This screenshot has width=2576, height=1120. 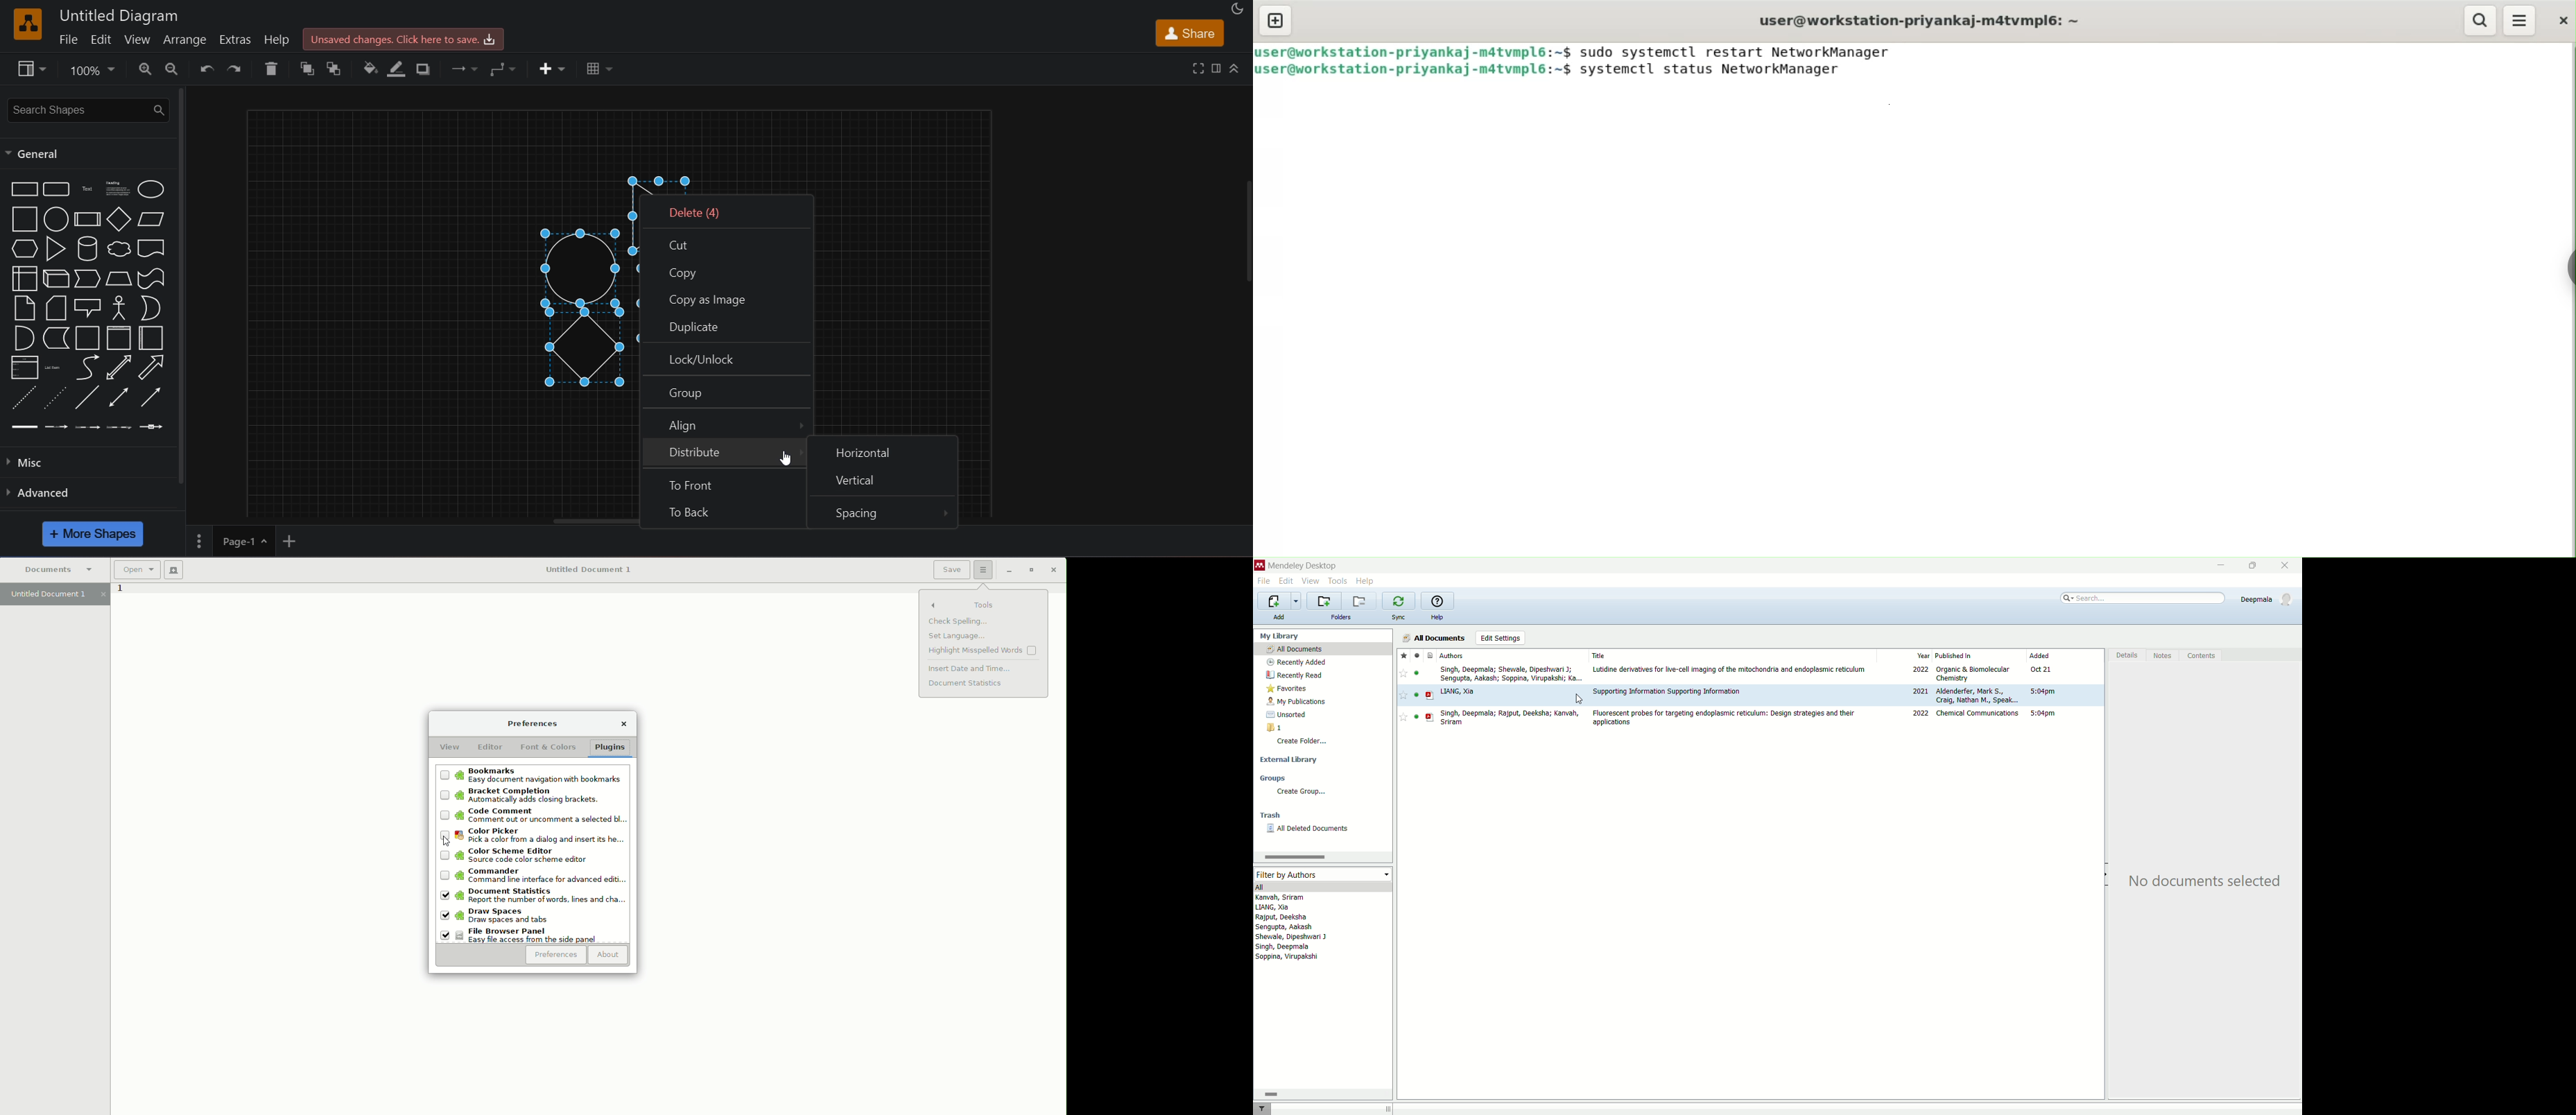 What do you see at coordinates (2165, 656) in the screenshot?
I see `notes` at bounding box center [2165, 656].